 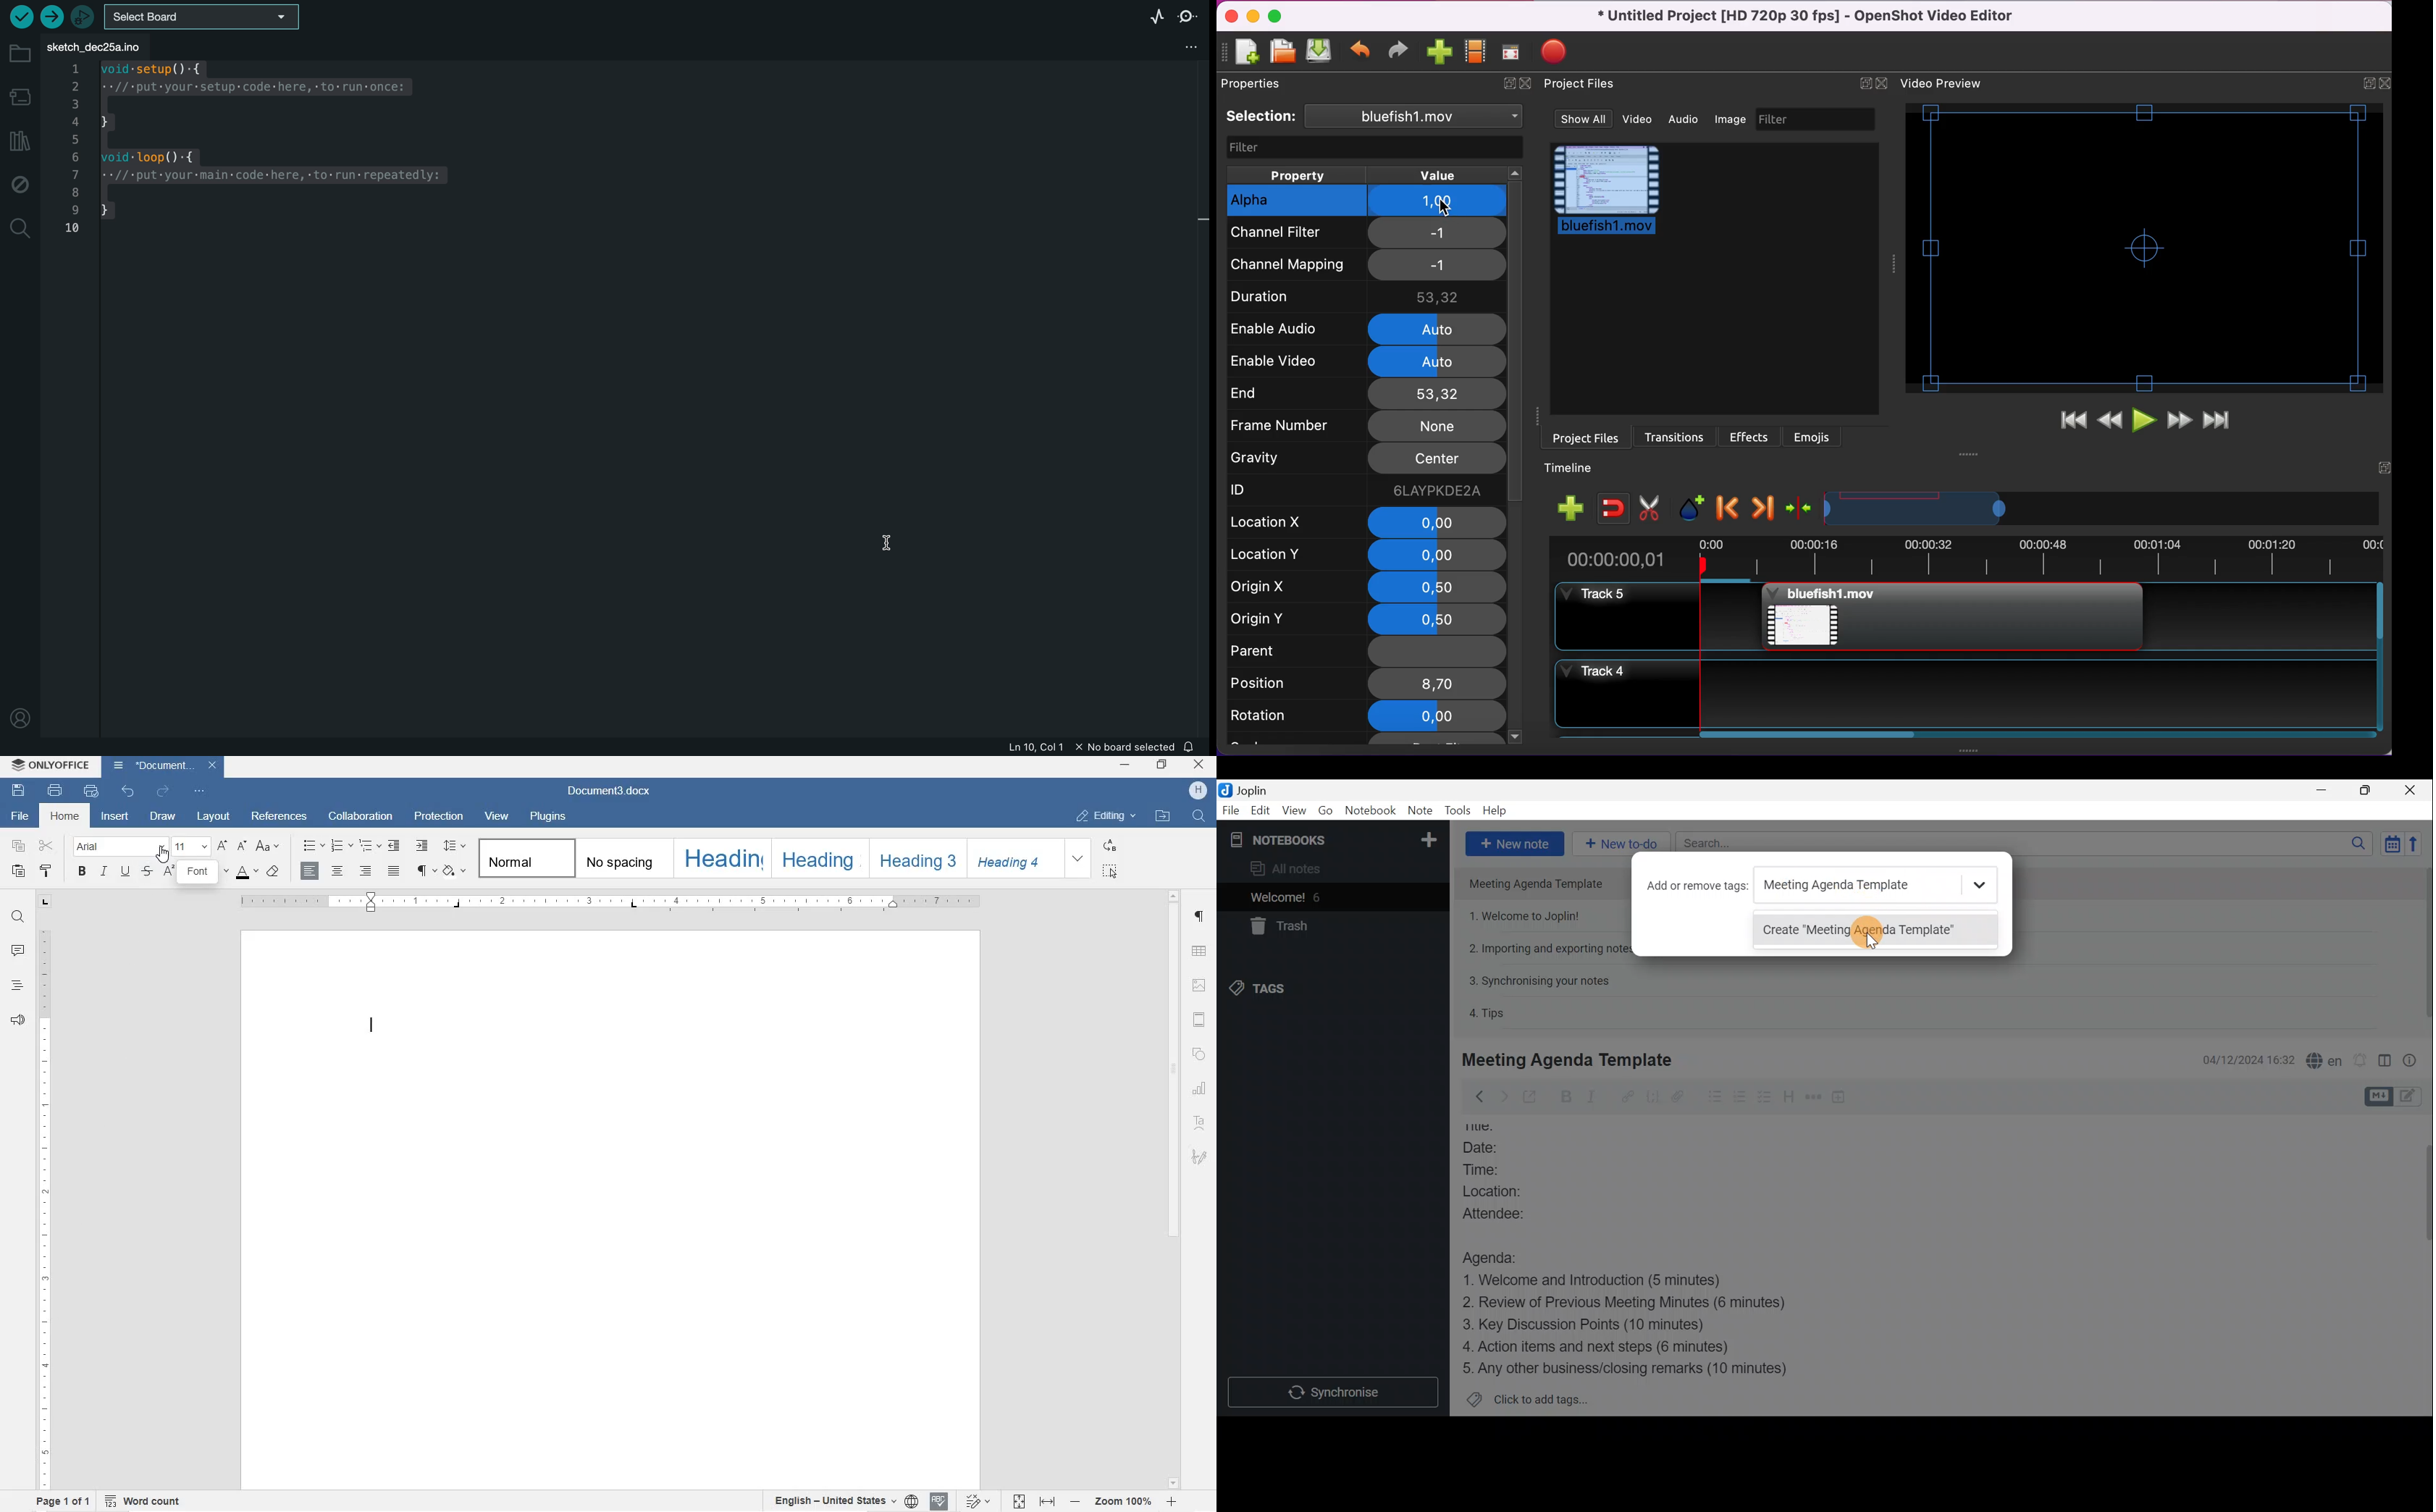 I want to click on Meeting Agenda Template, so click(x=1541, y=883).